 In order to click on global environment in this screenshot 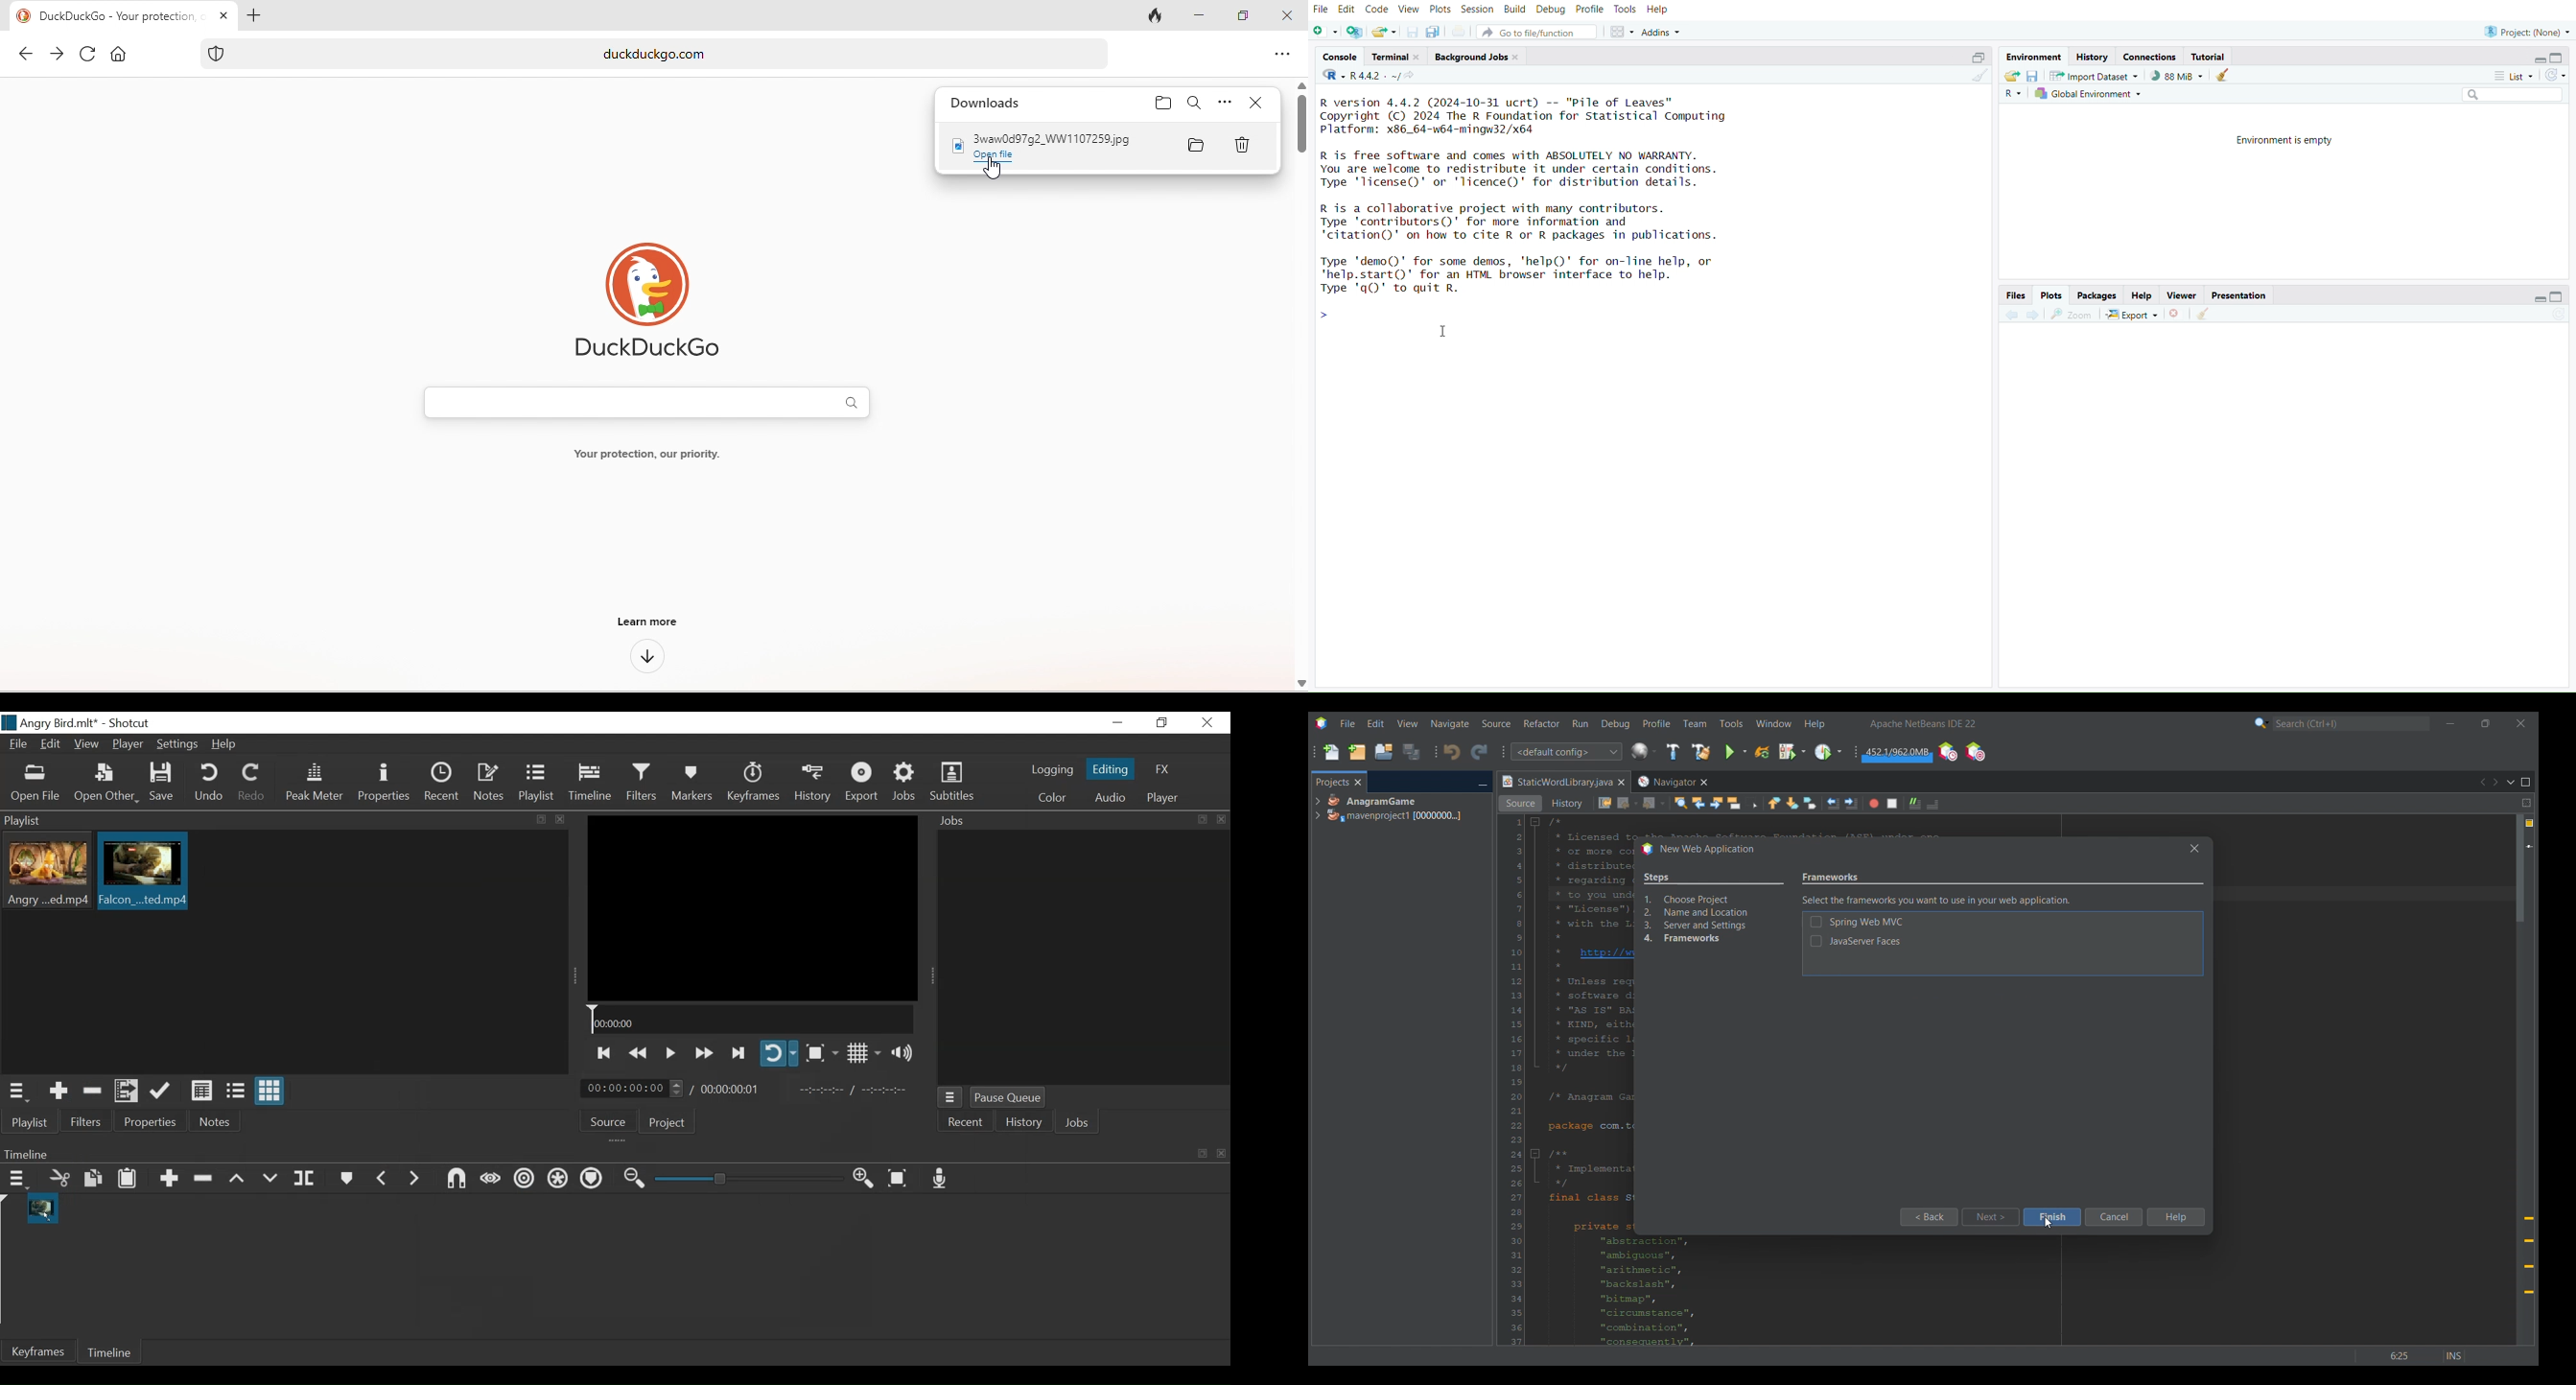, I will do `click(2090, 93)`.